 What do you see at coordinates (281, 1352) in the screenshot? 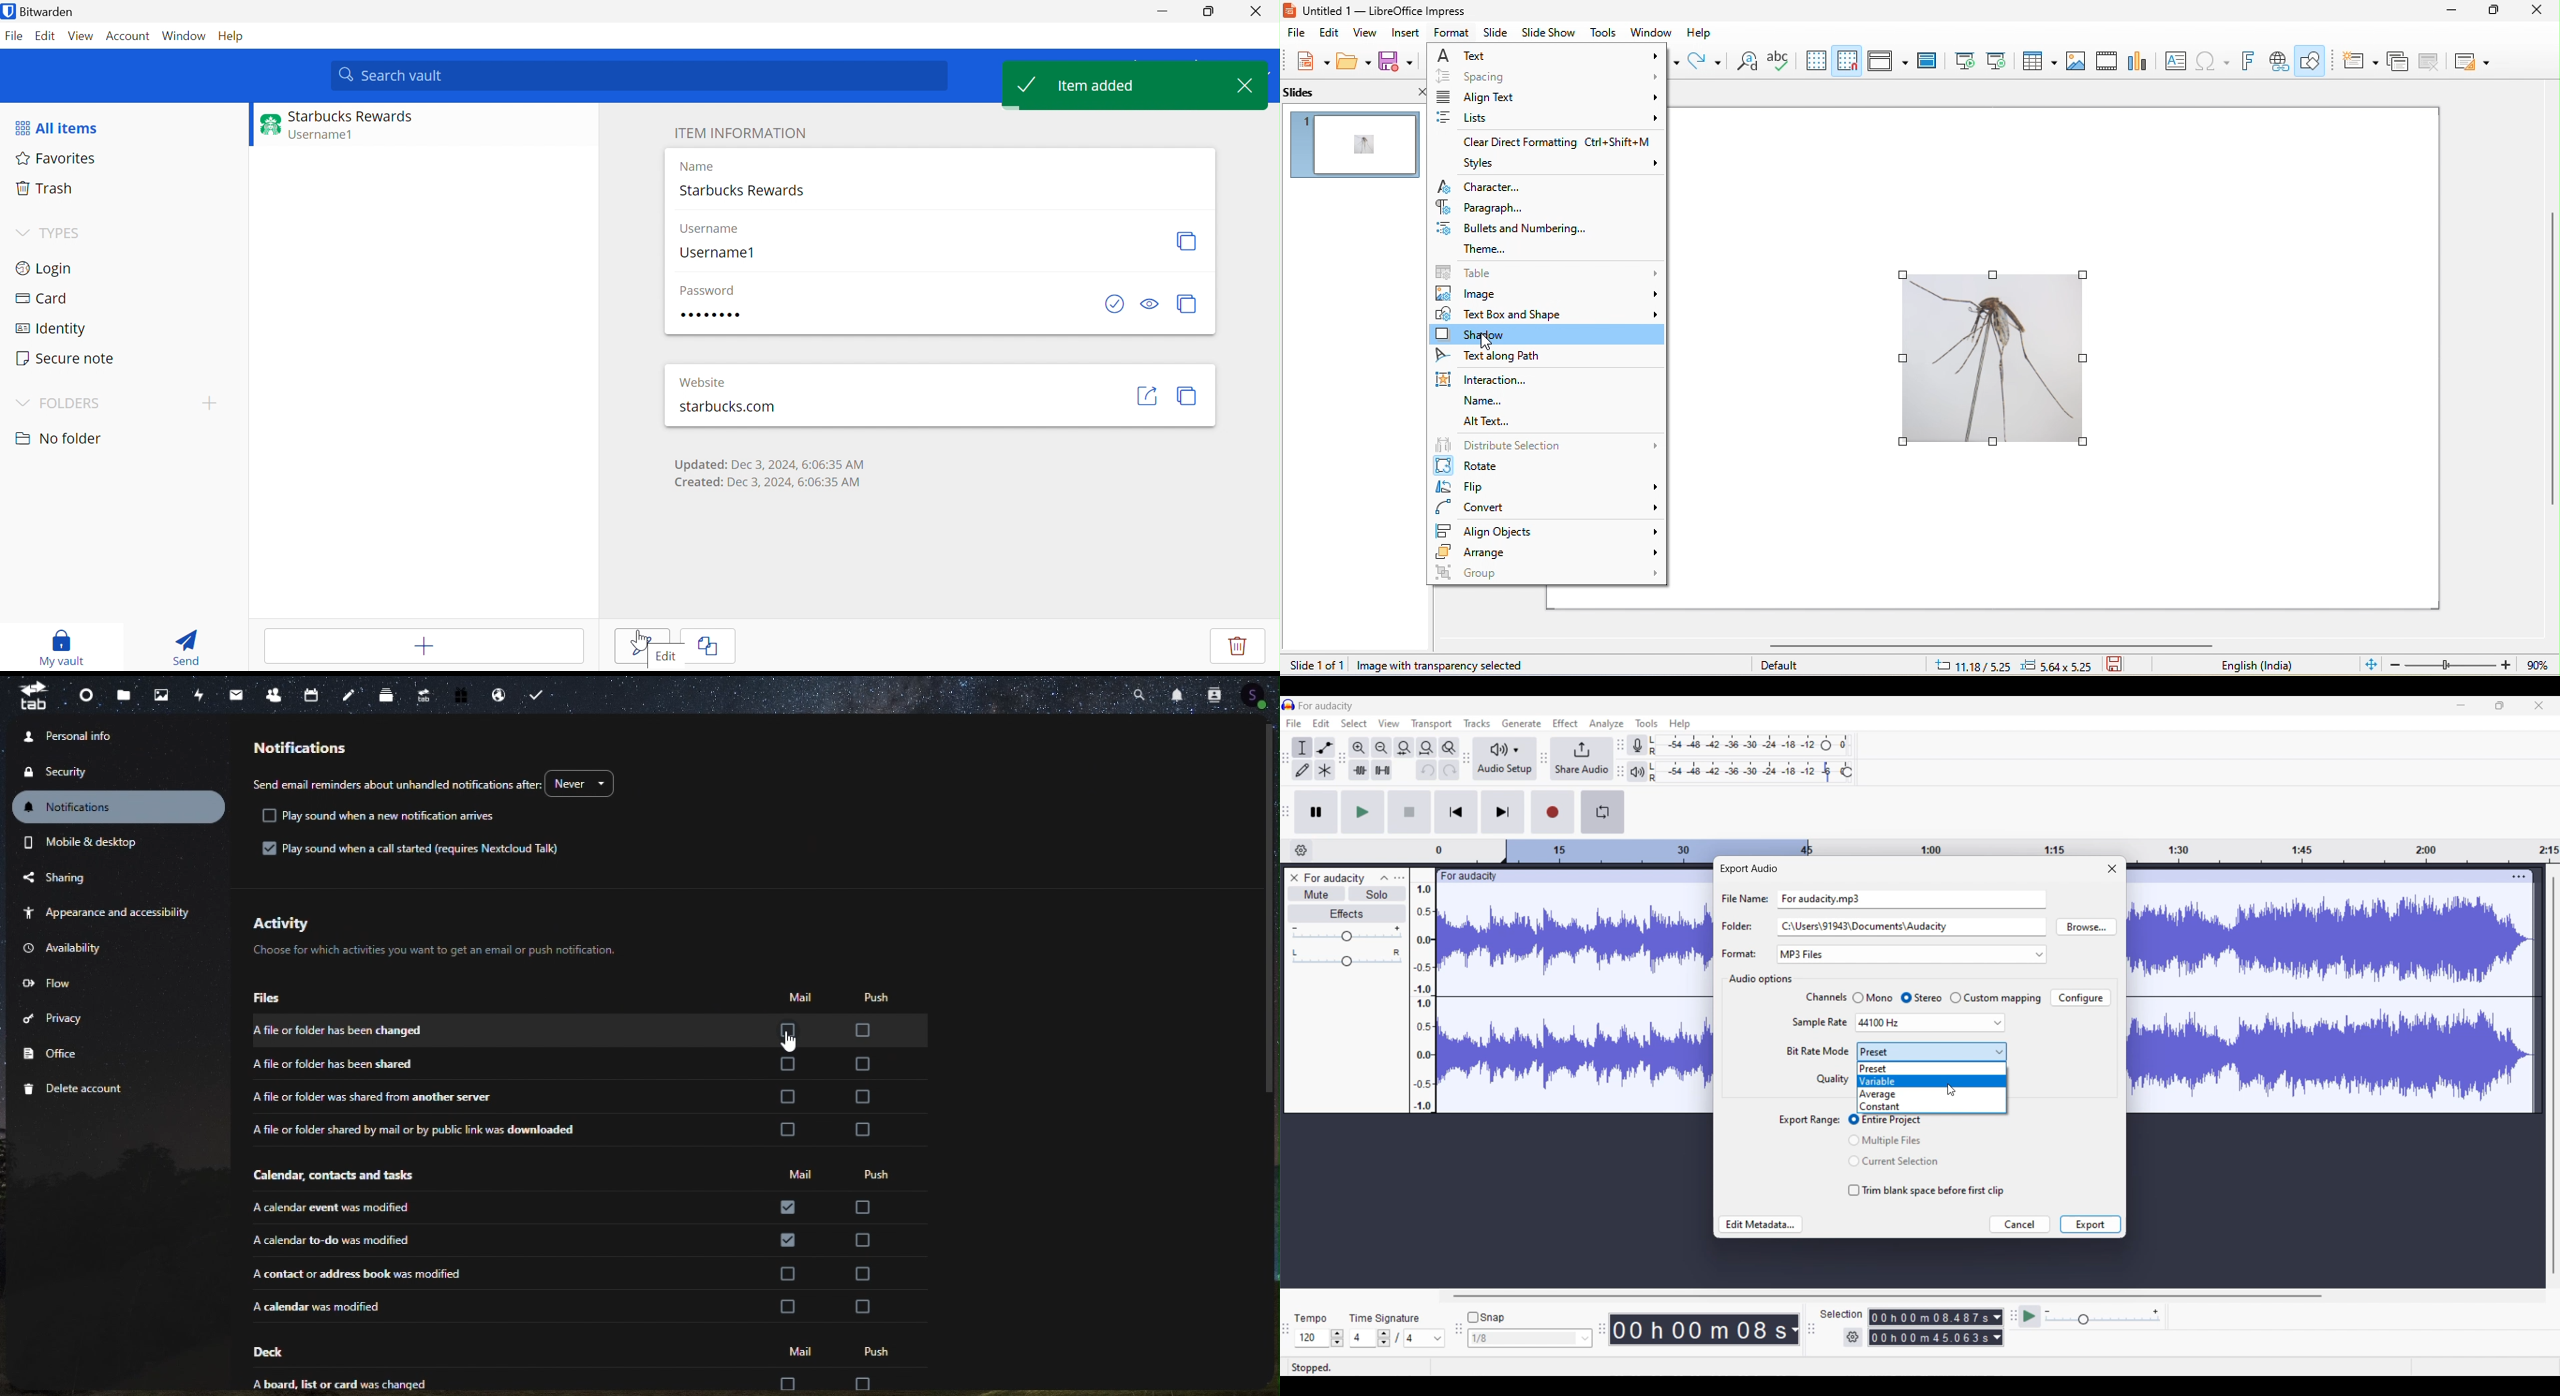
I see `deck` at bounding box center [281, 1352].